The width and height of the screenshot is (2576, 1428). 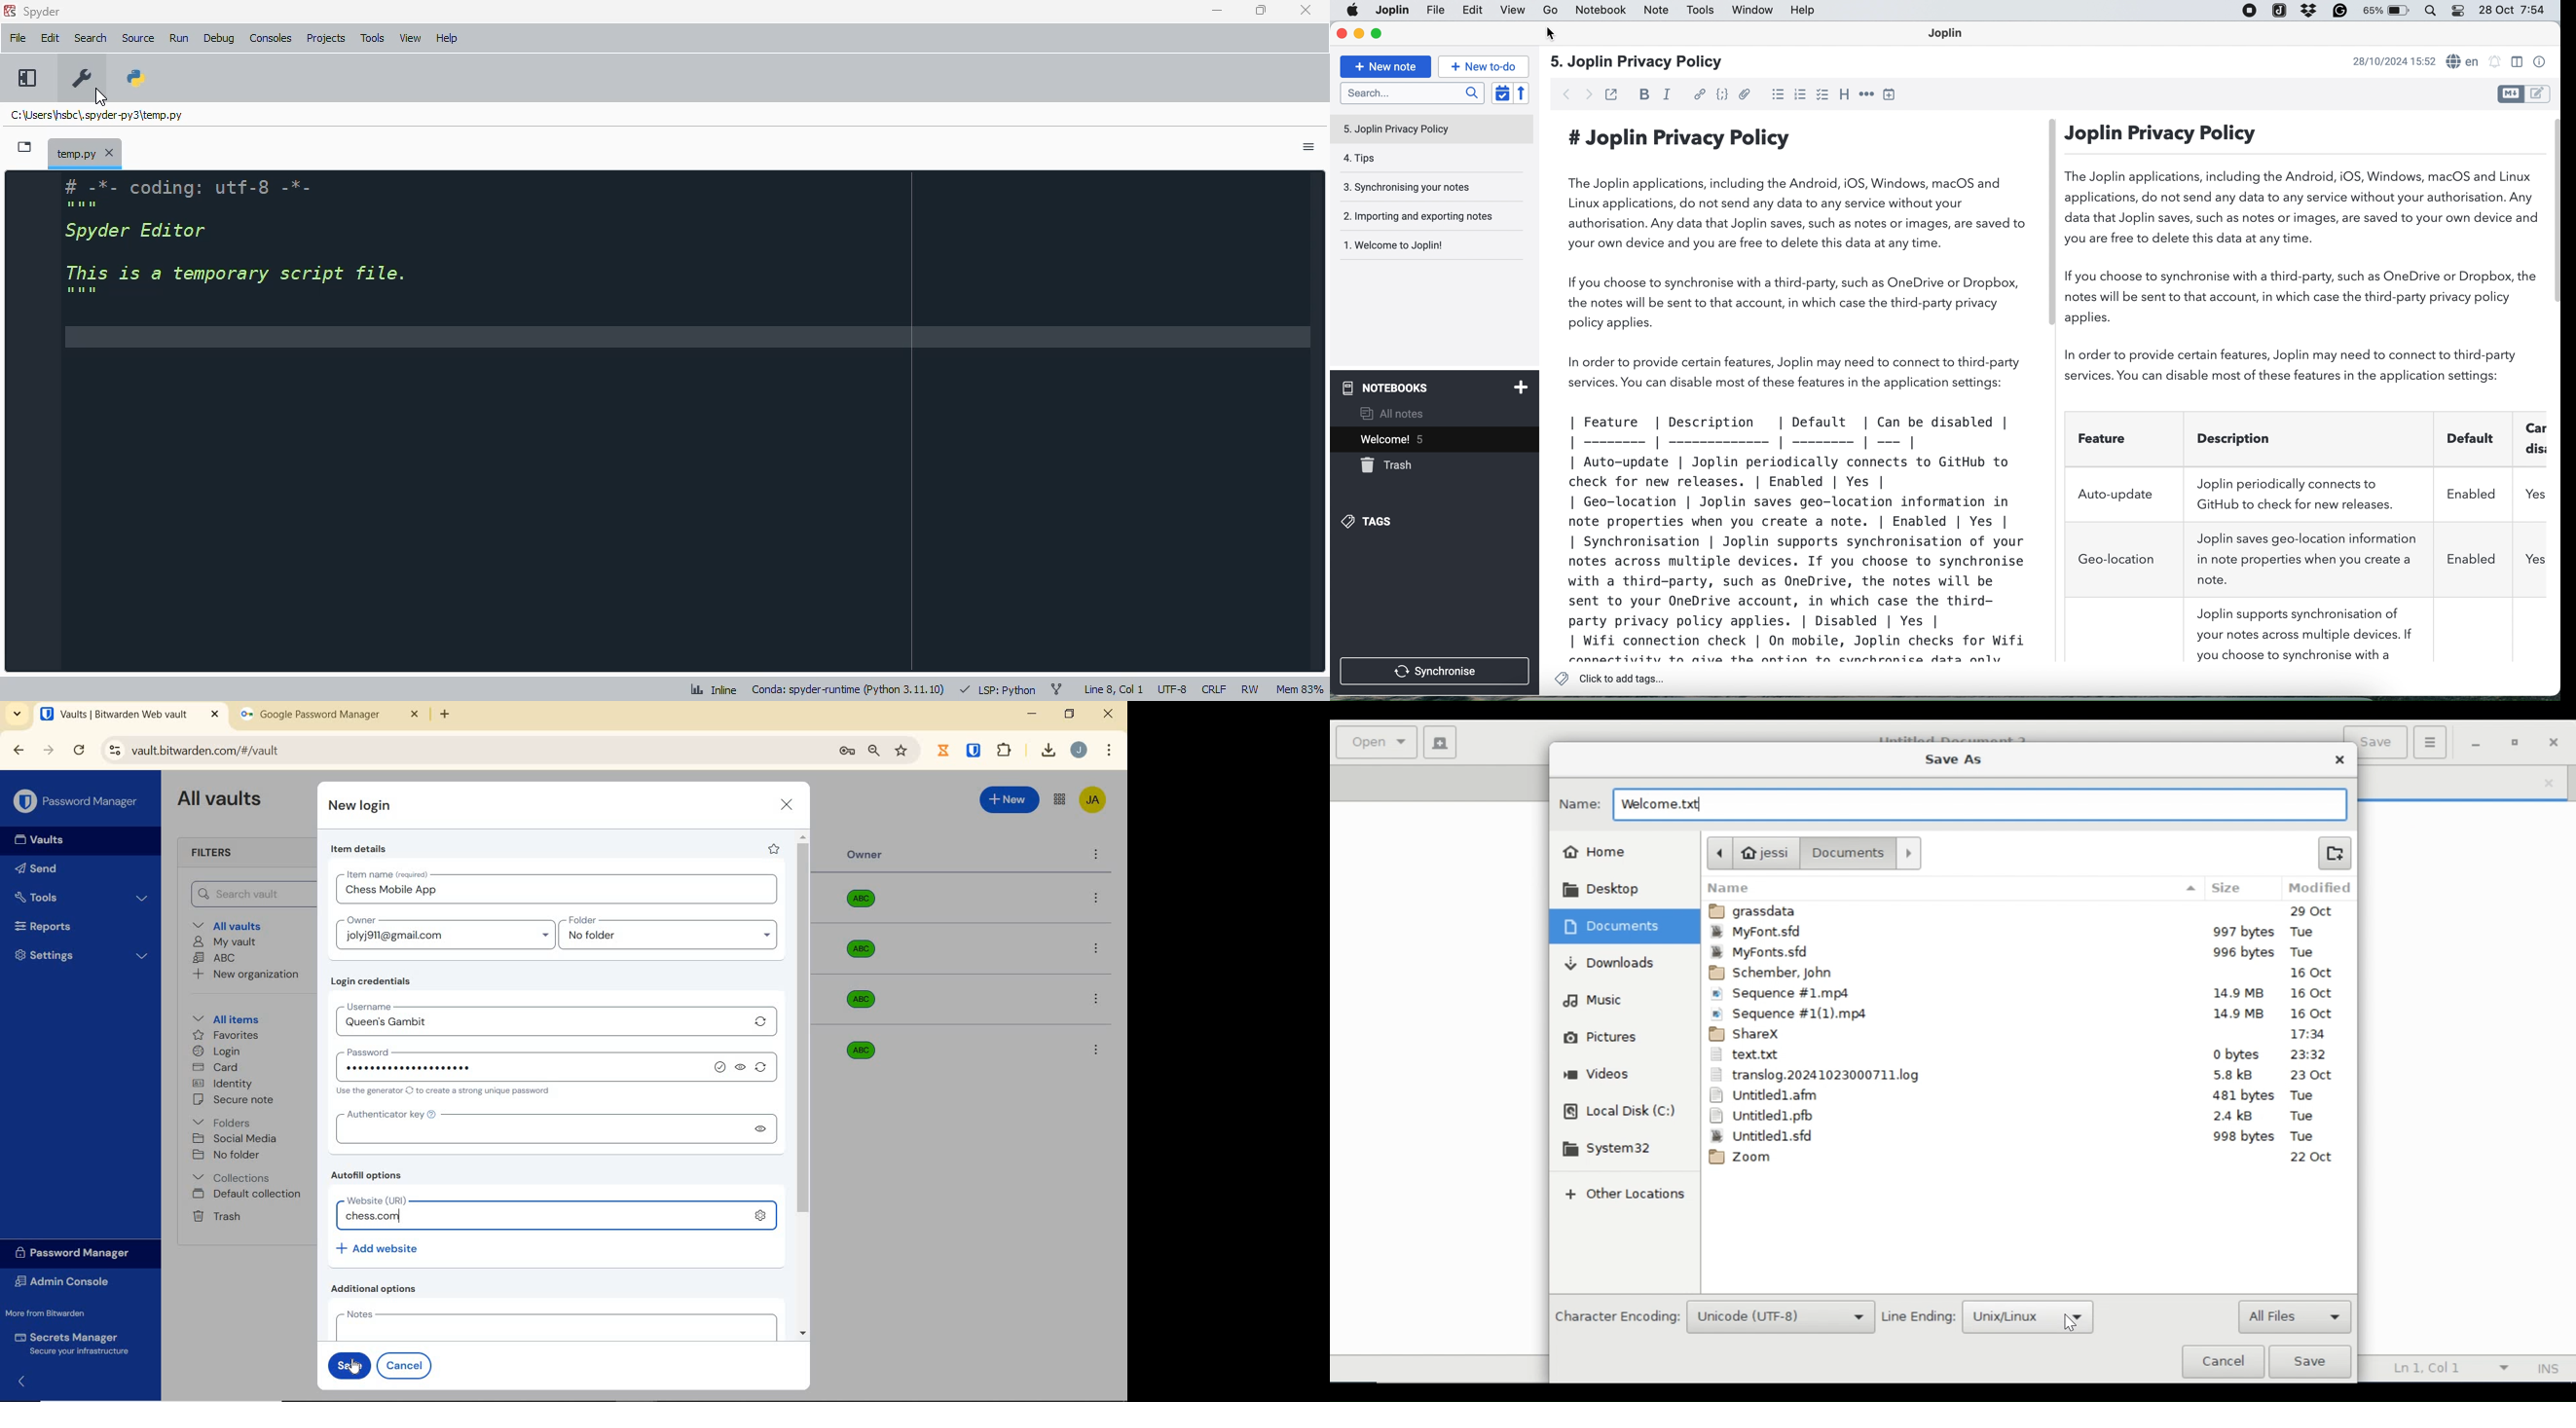 What do you see at coordinates (1917, 1315) in the screenshot?
I see `Line Ending` at bounding box center [1917, 1315].